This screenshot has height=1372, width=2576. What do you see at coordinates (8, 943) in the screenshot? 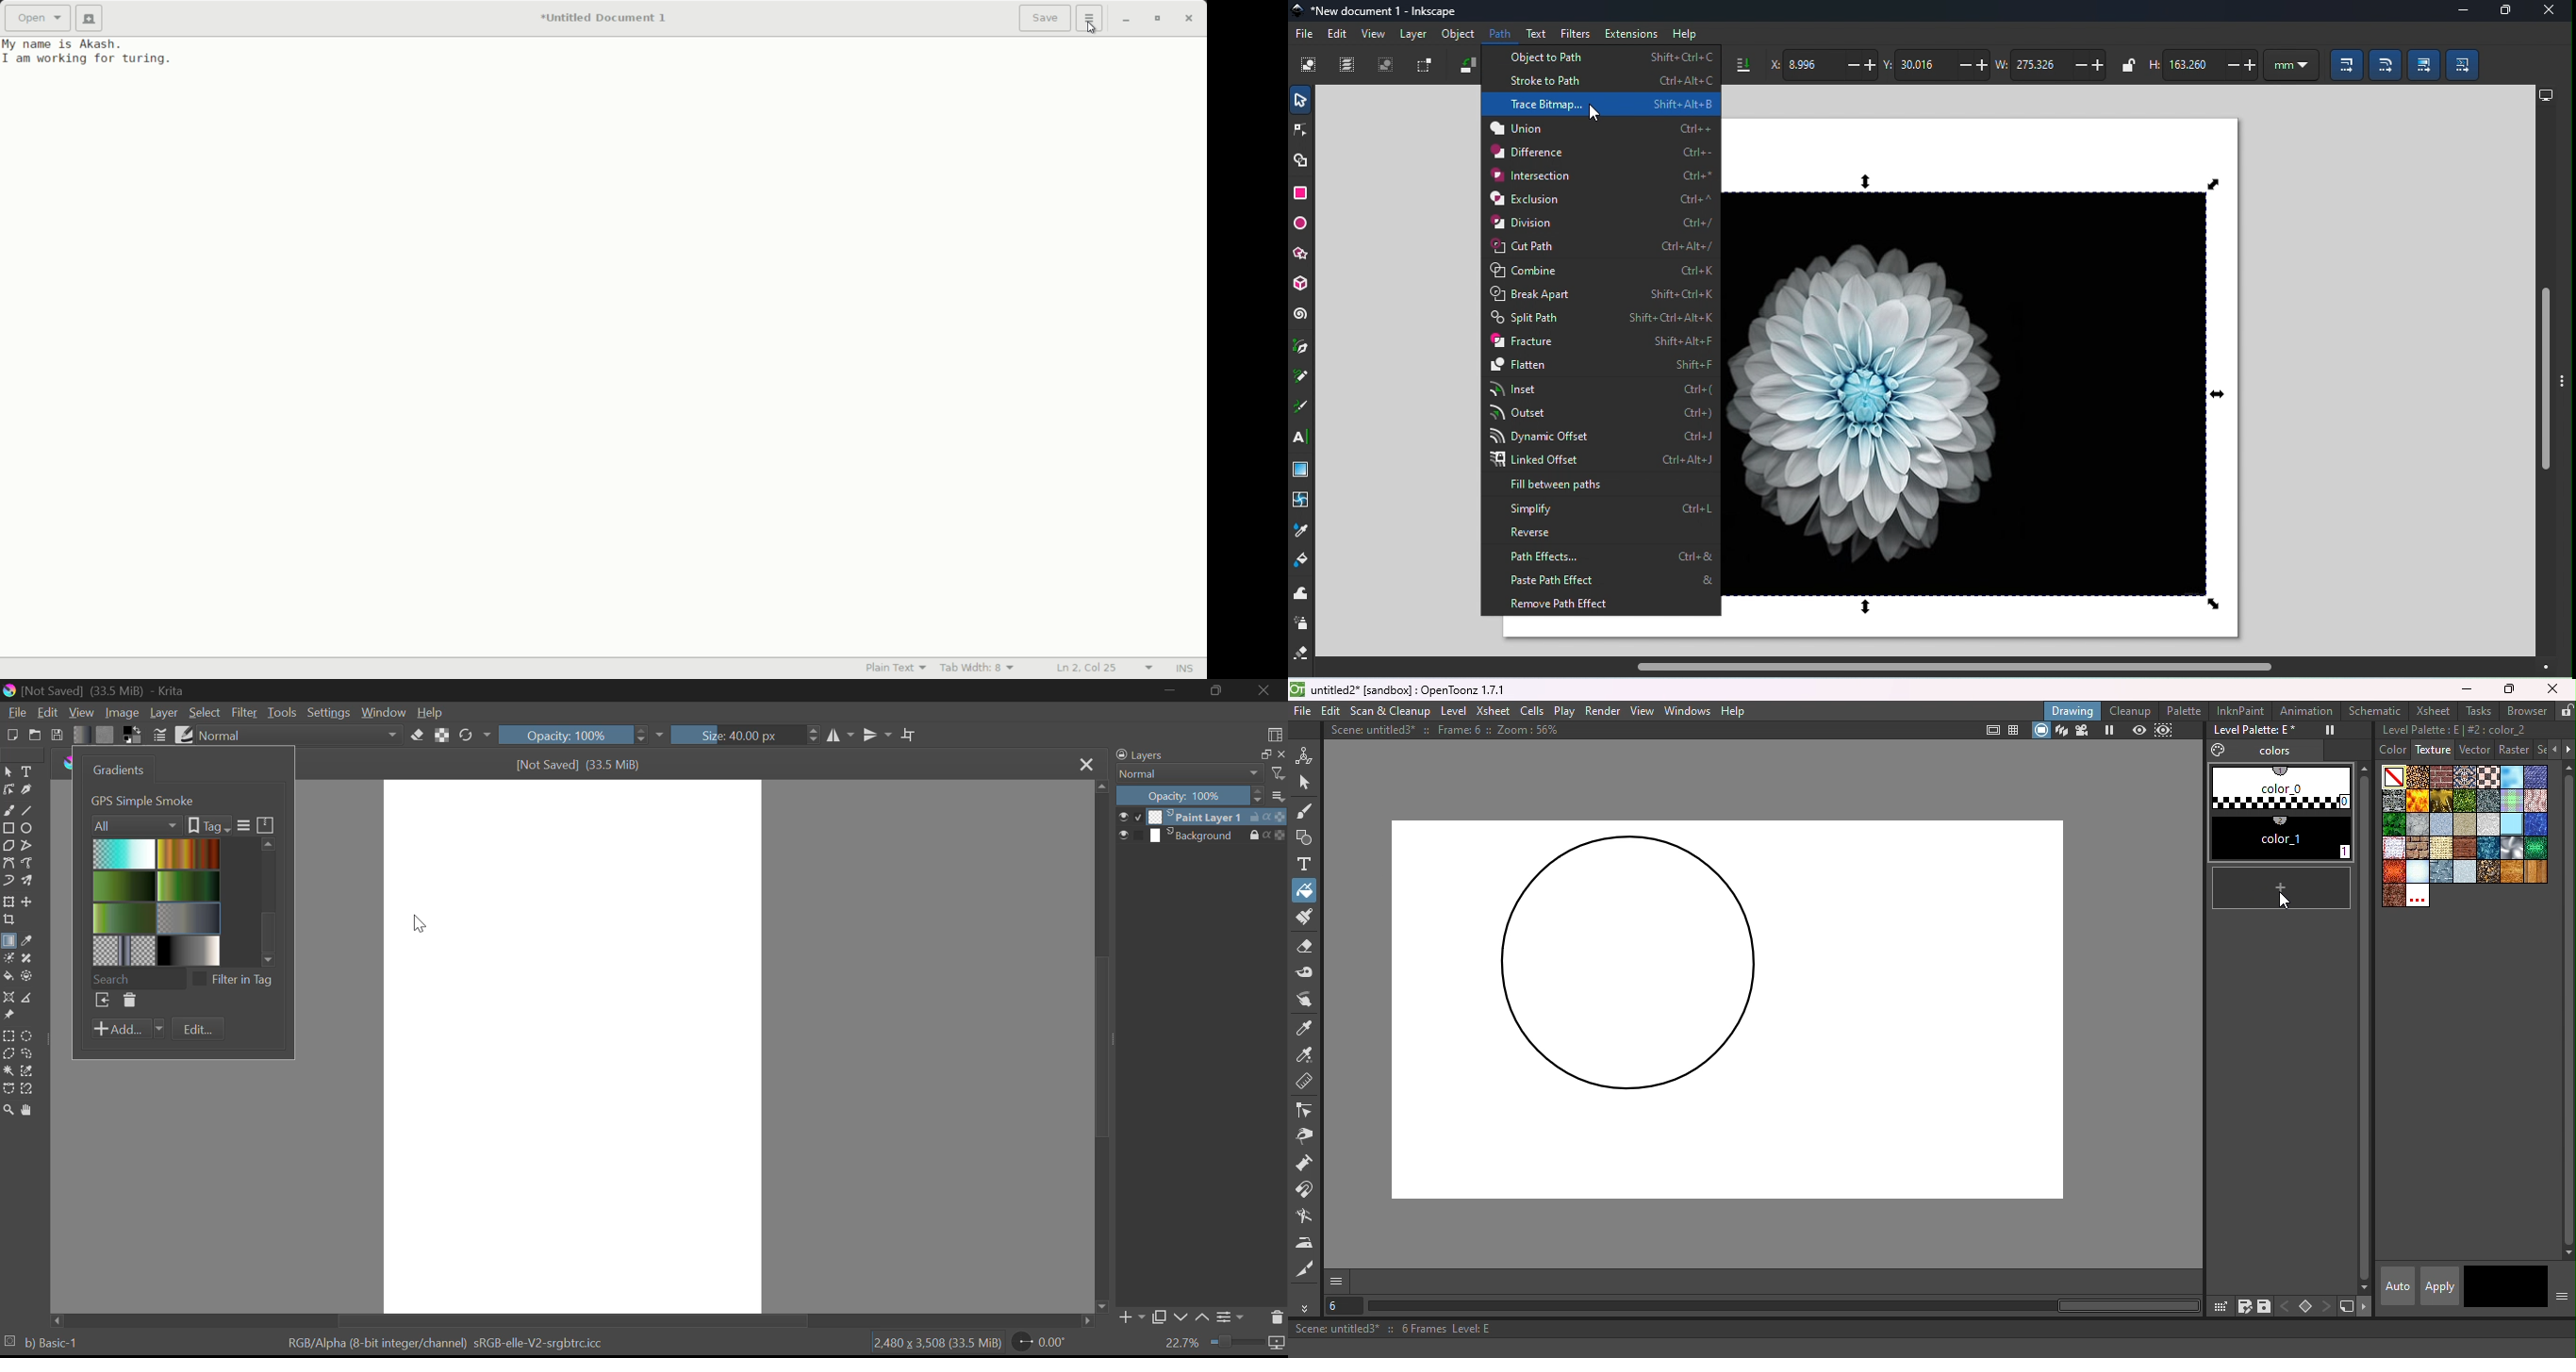
I see `Gradient Fill` at bounding box center [8, 943].